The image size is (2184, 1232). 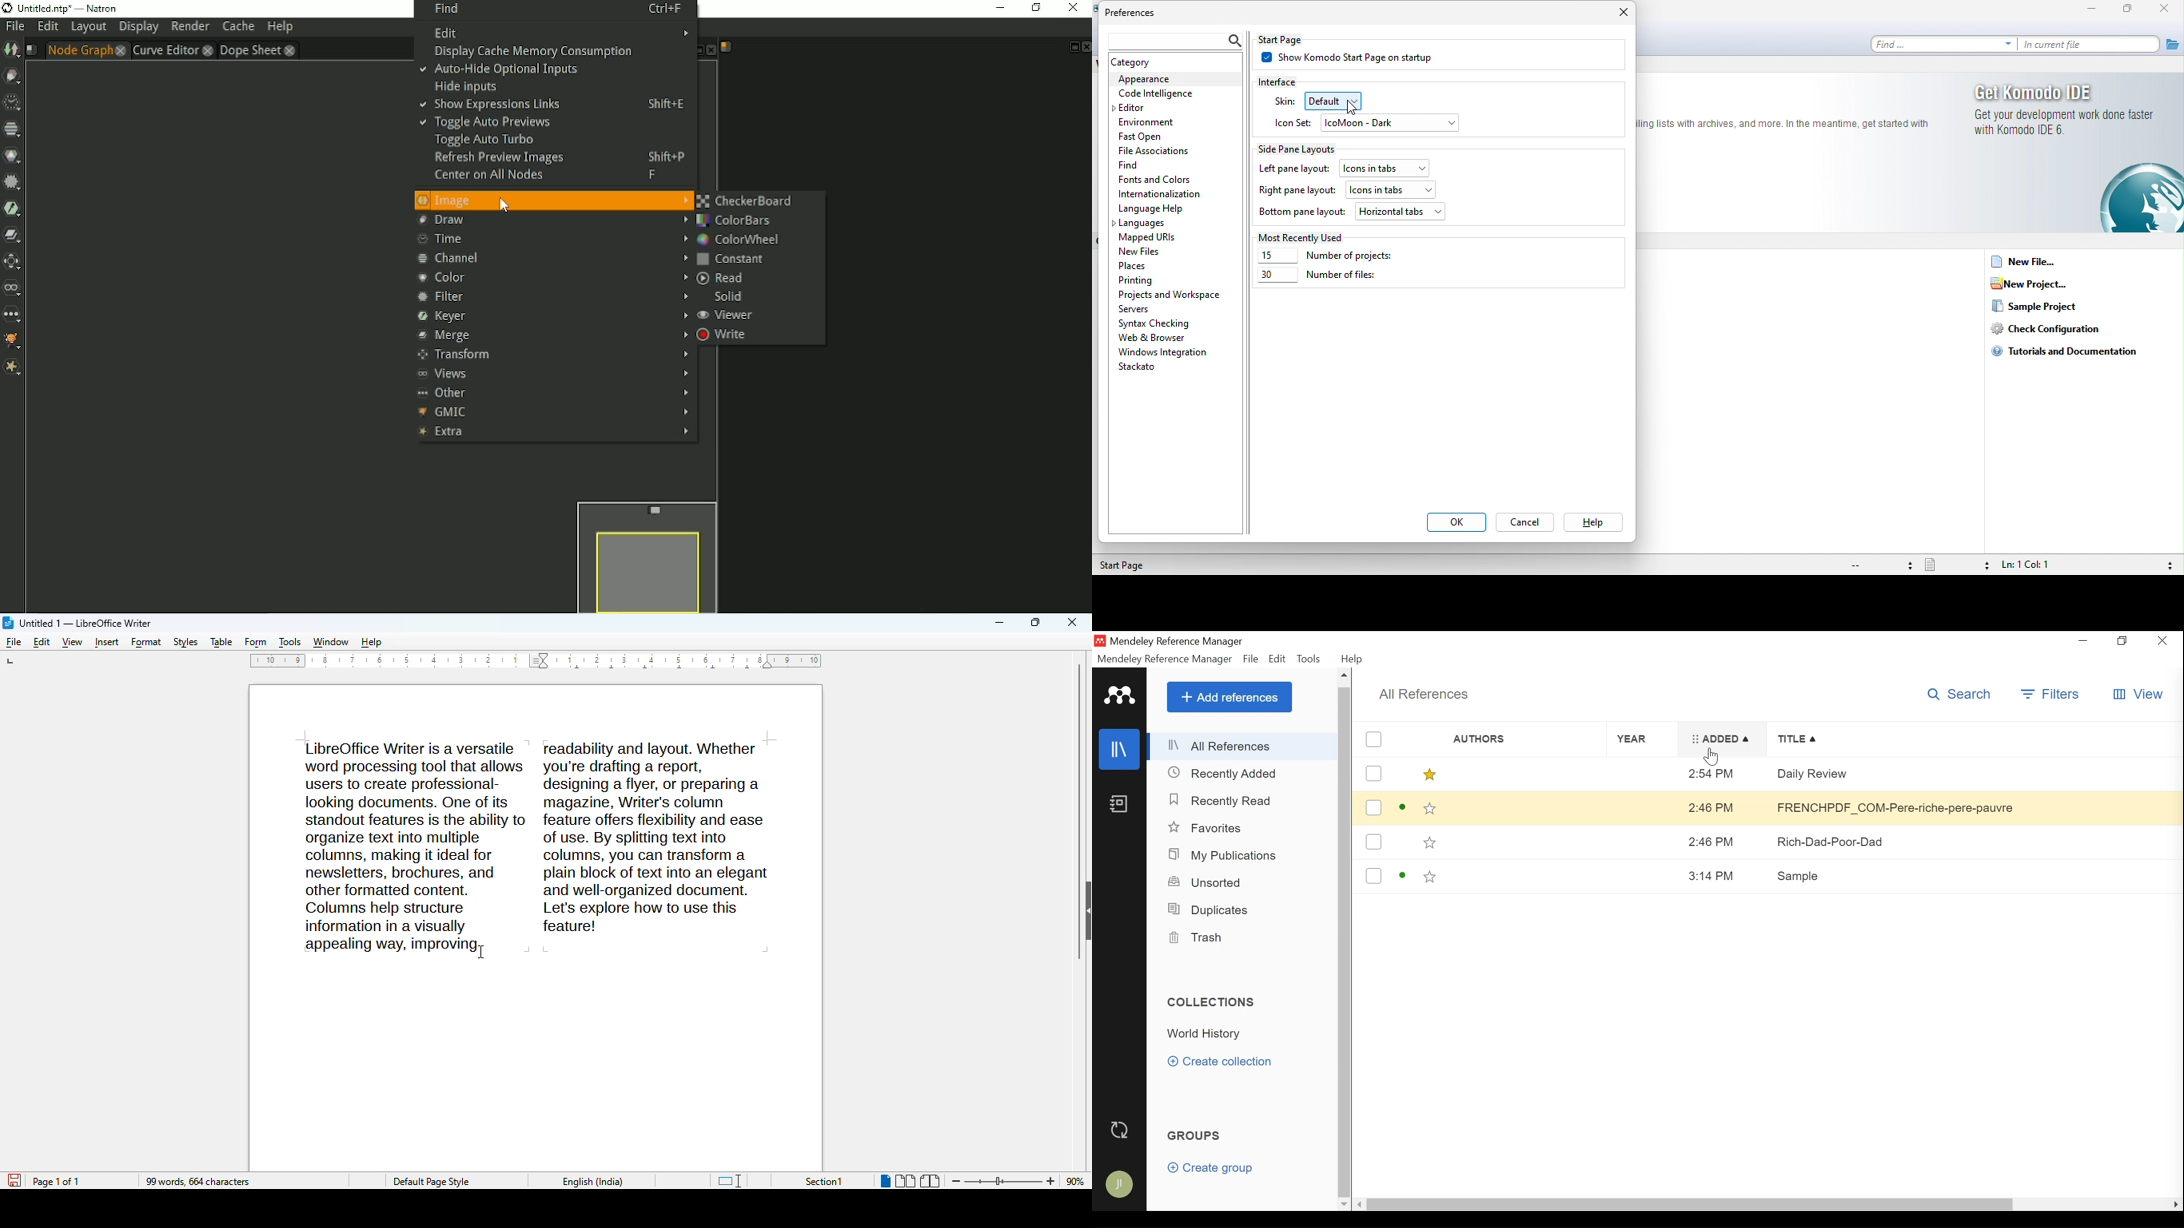 What do you see at coordinates (1975, 808) in the screenshot?
I see `FRENCHPDF COM-Pere-riche-pere-pauvre` at bounding box center [1975, 808].